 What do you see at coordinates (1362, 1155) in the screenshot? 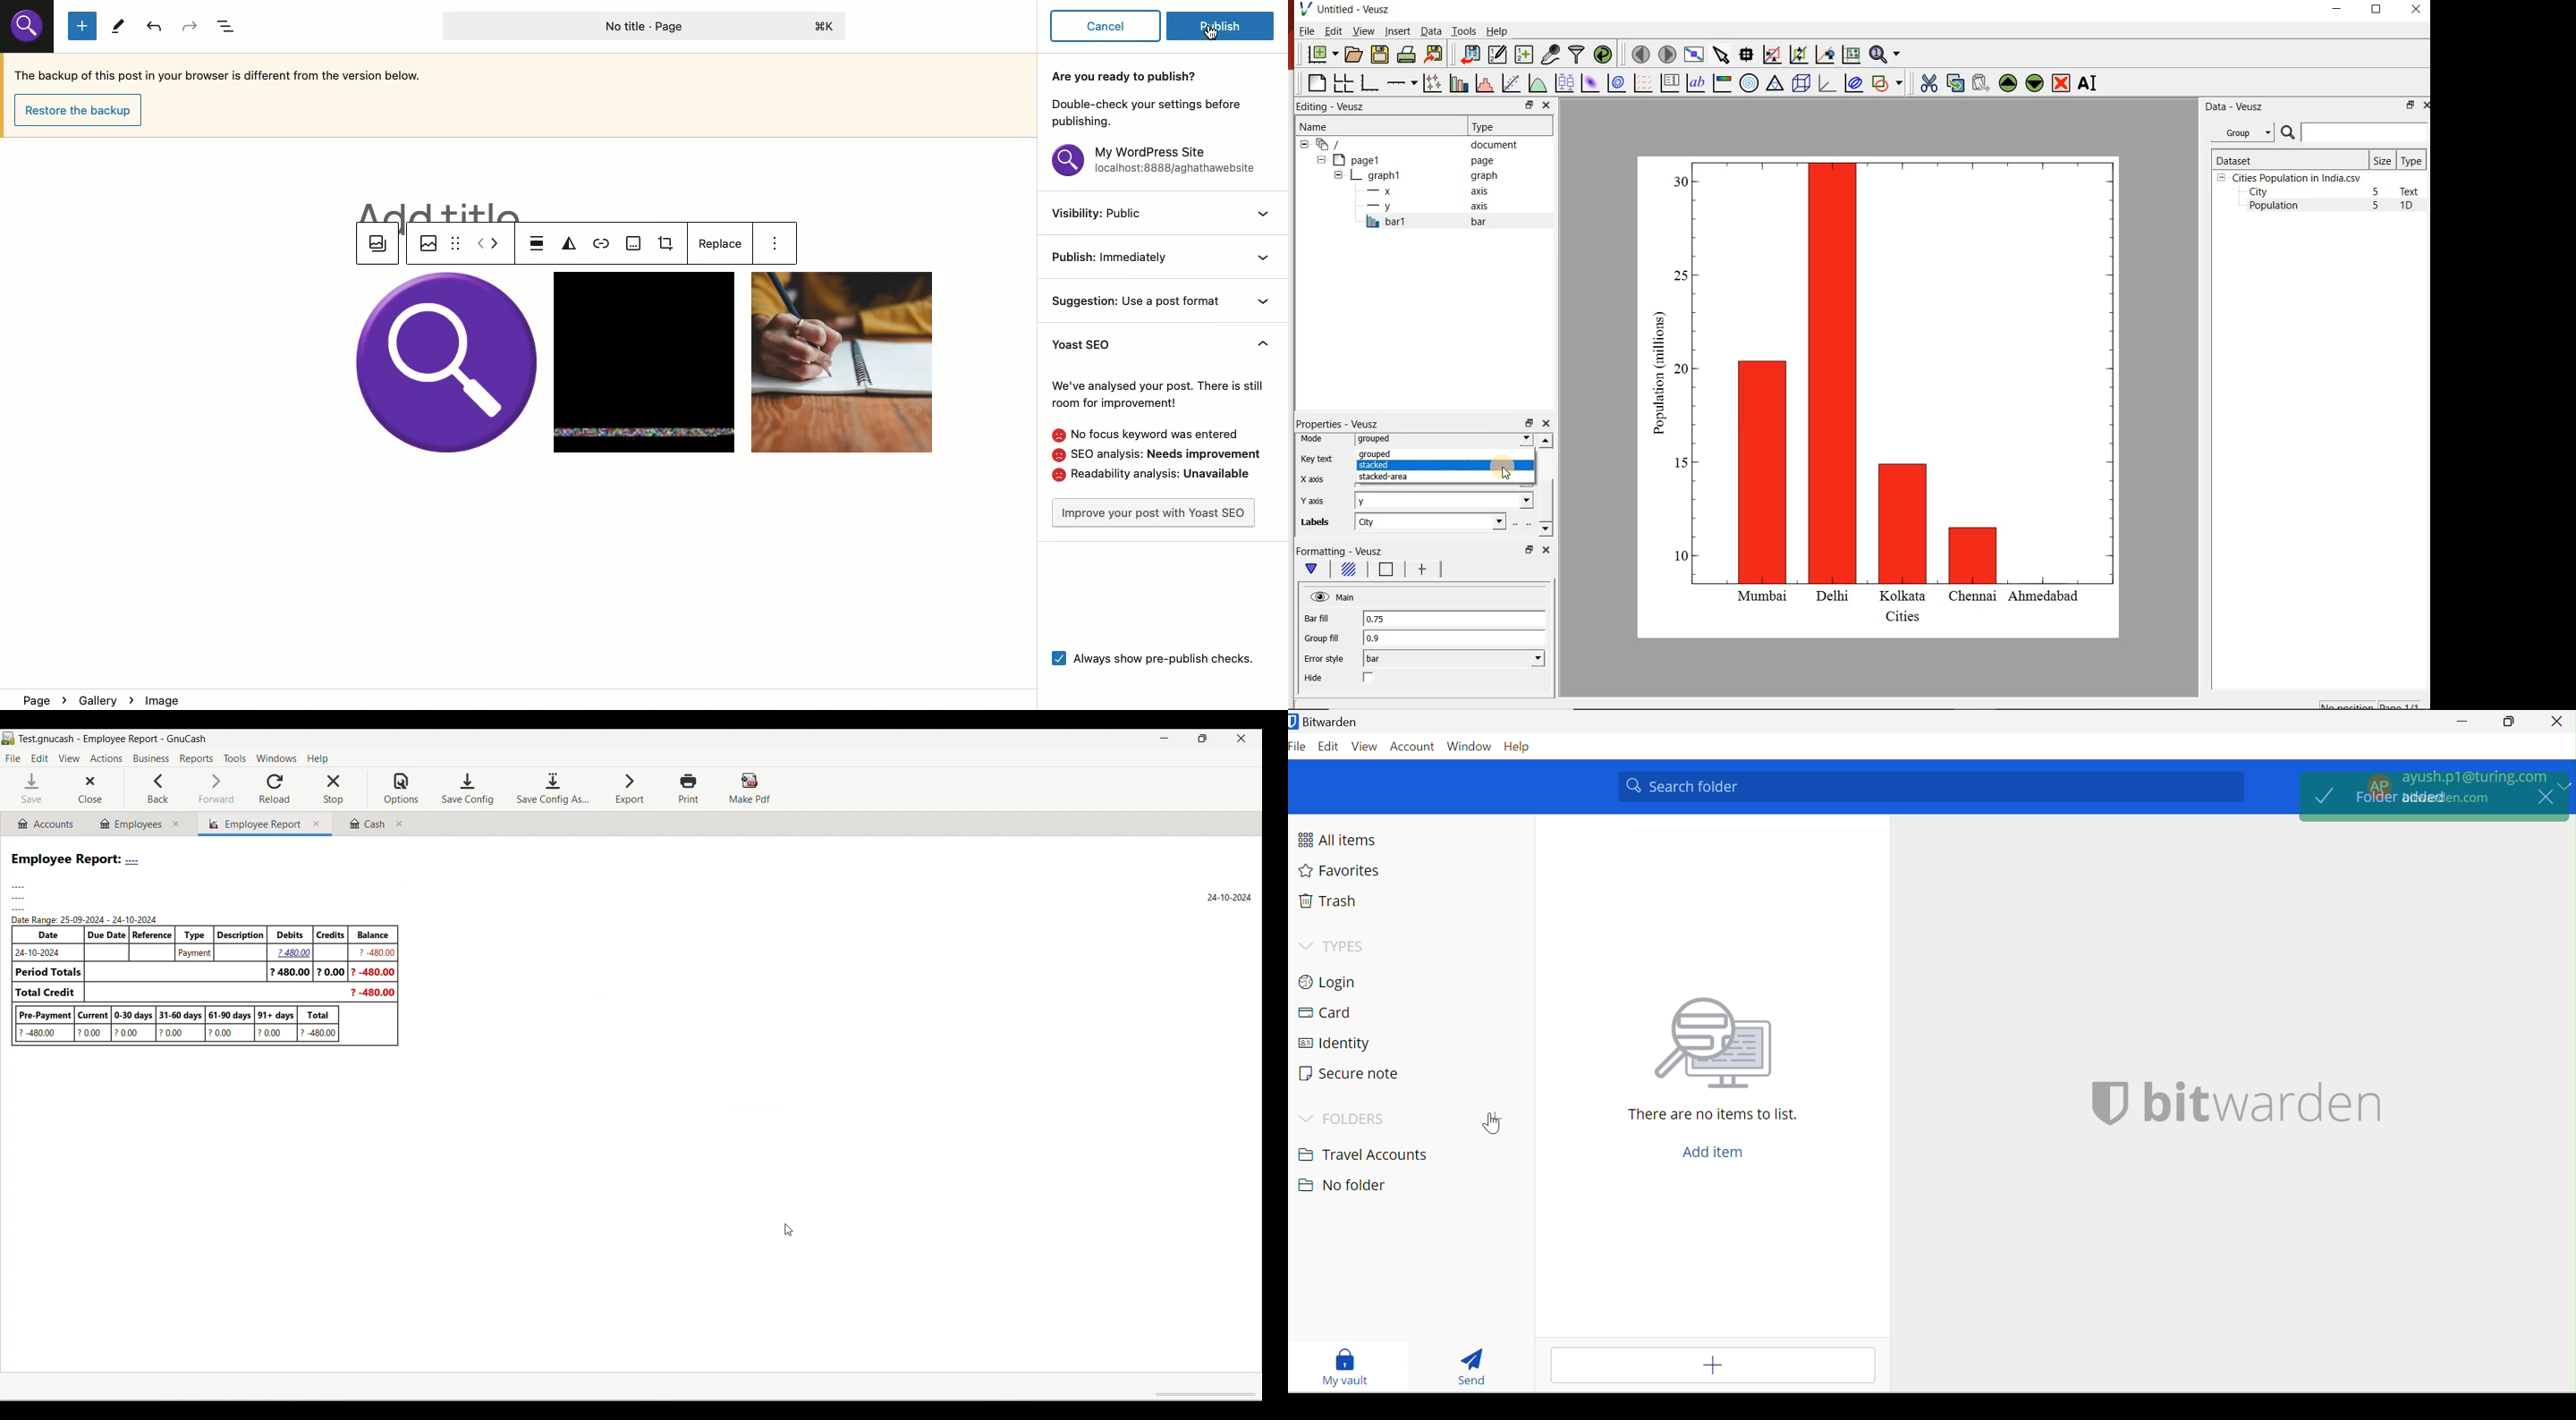
I see `Travel Accounts` at bounding box center [1362, 1155].